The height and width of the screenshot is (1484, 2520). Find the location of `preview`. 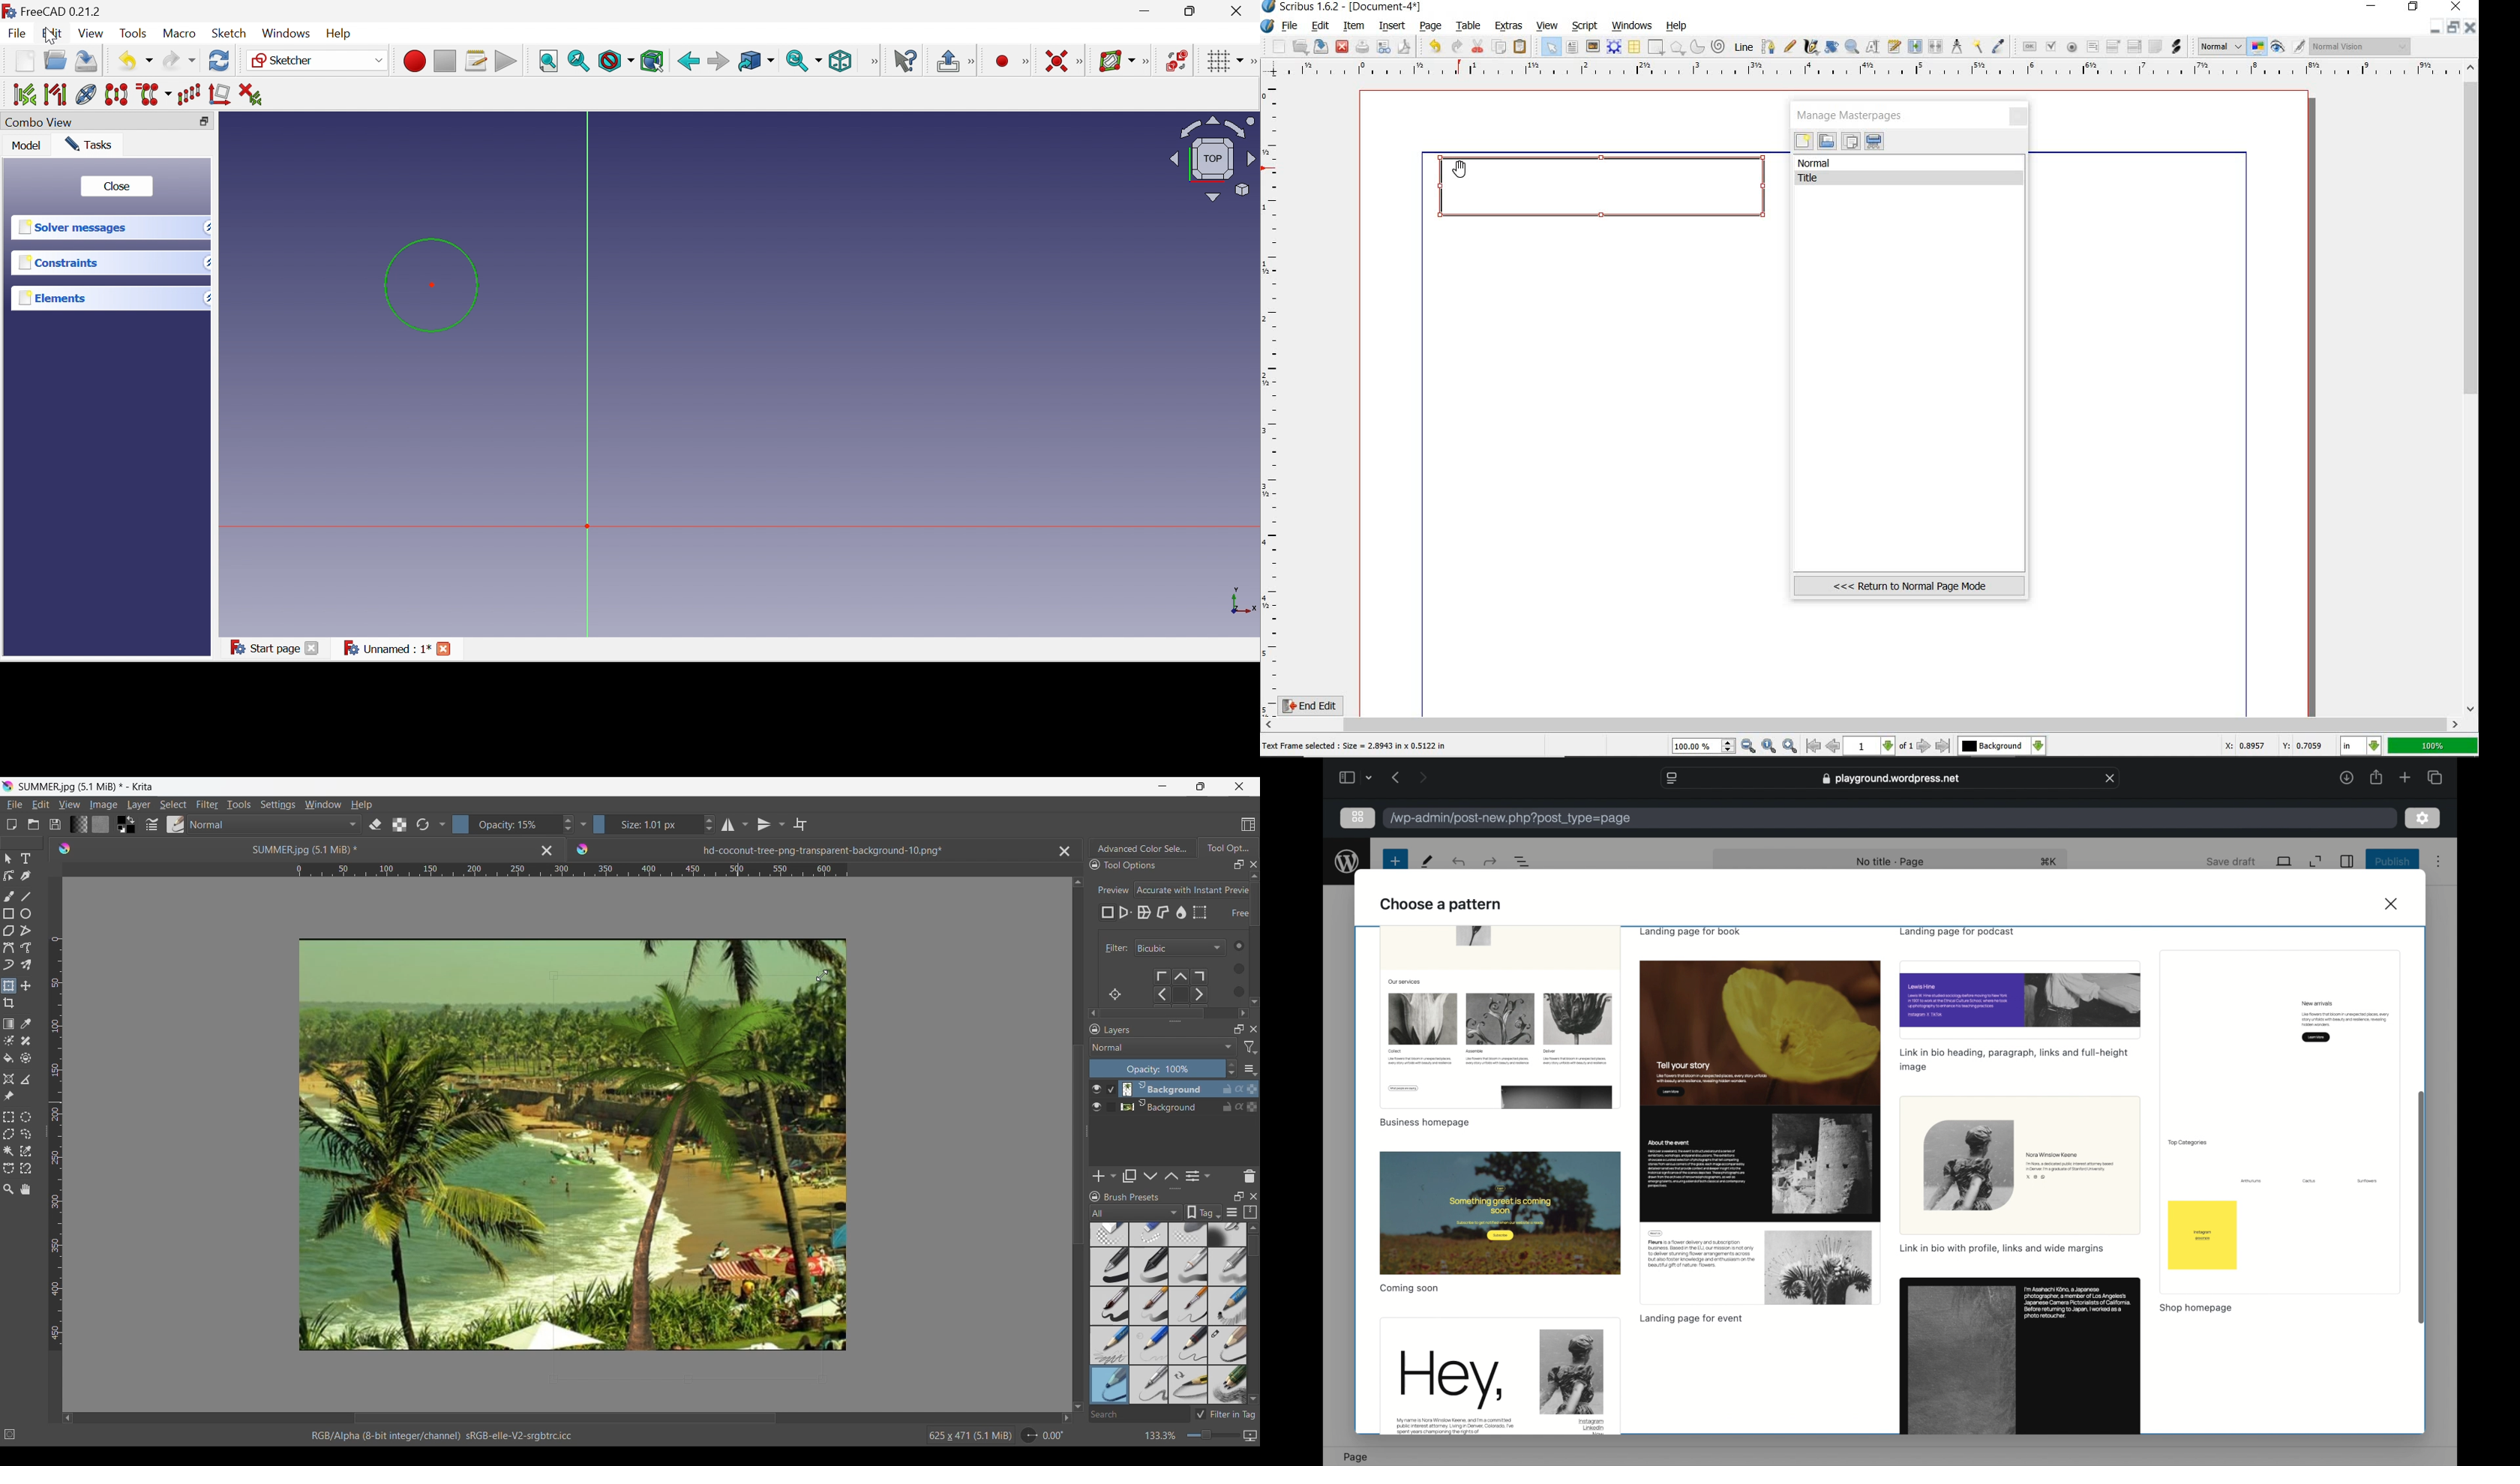

preview is located at coordinates (1500, 1017).